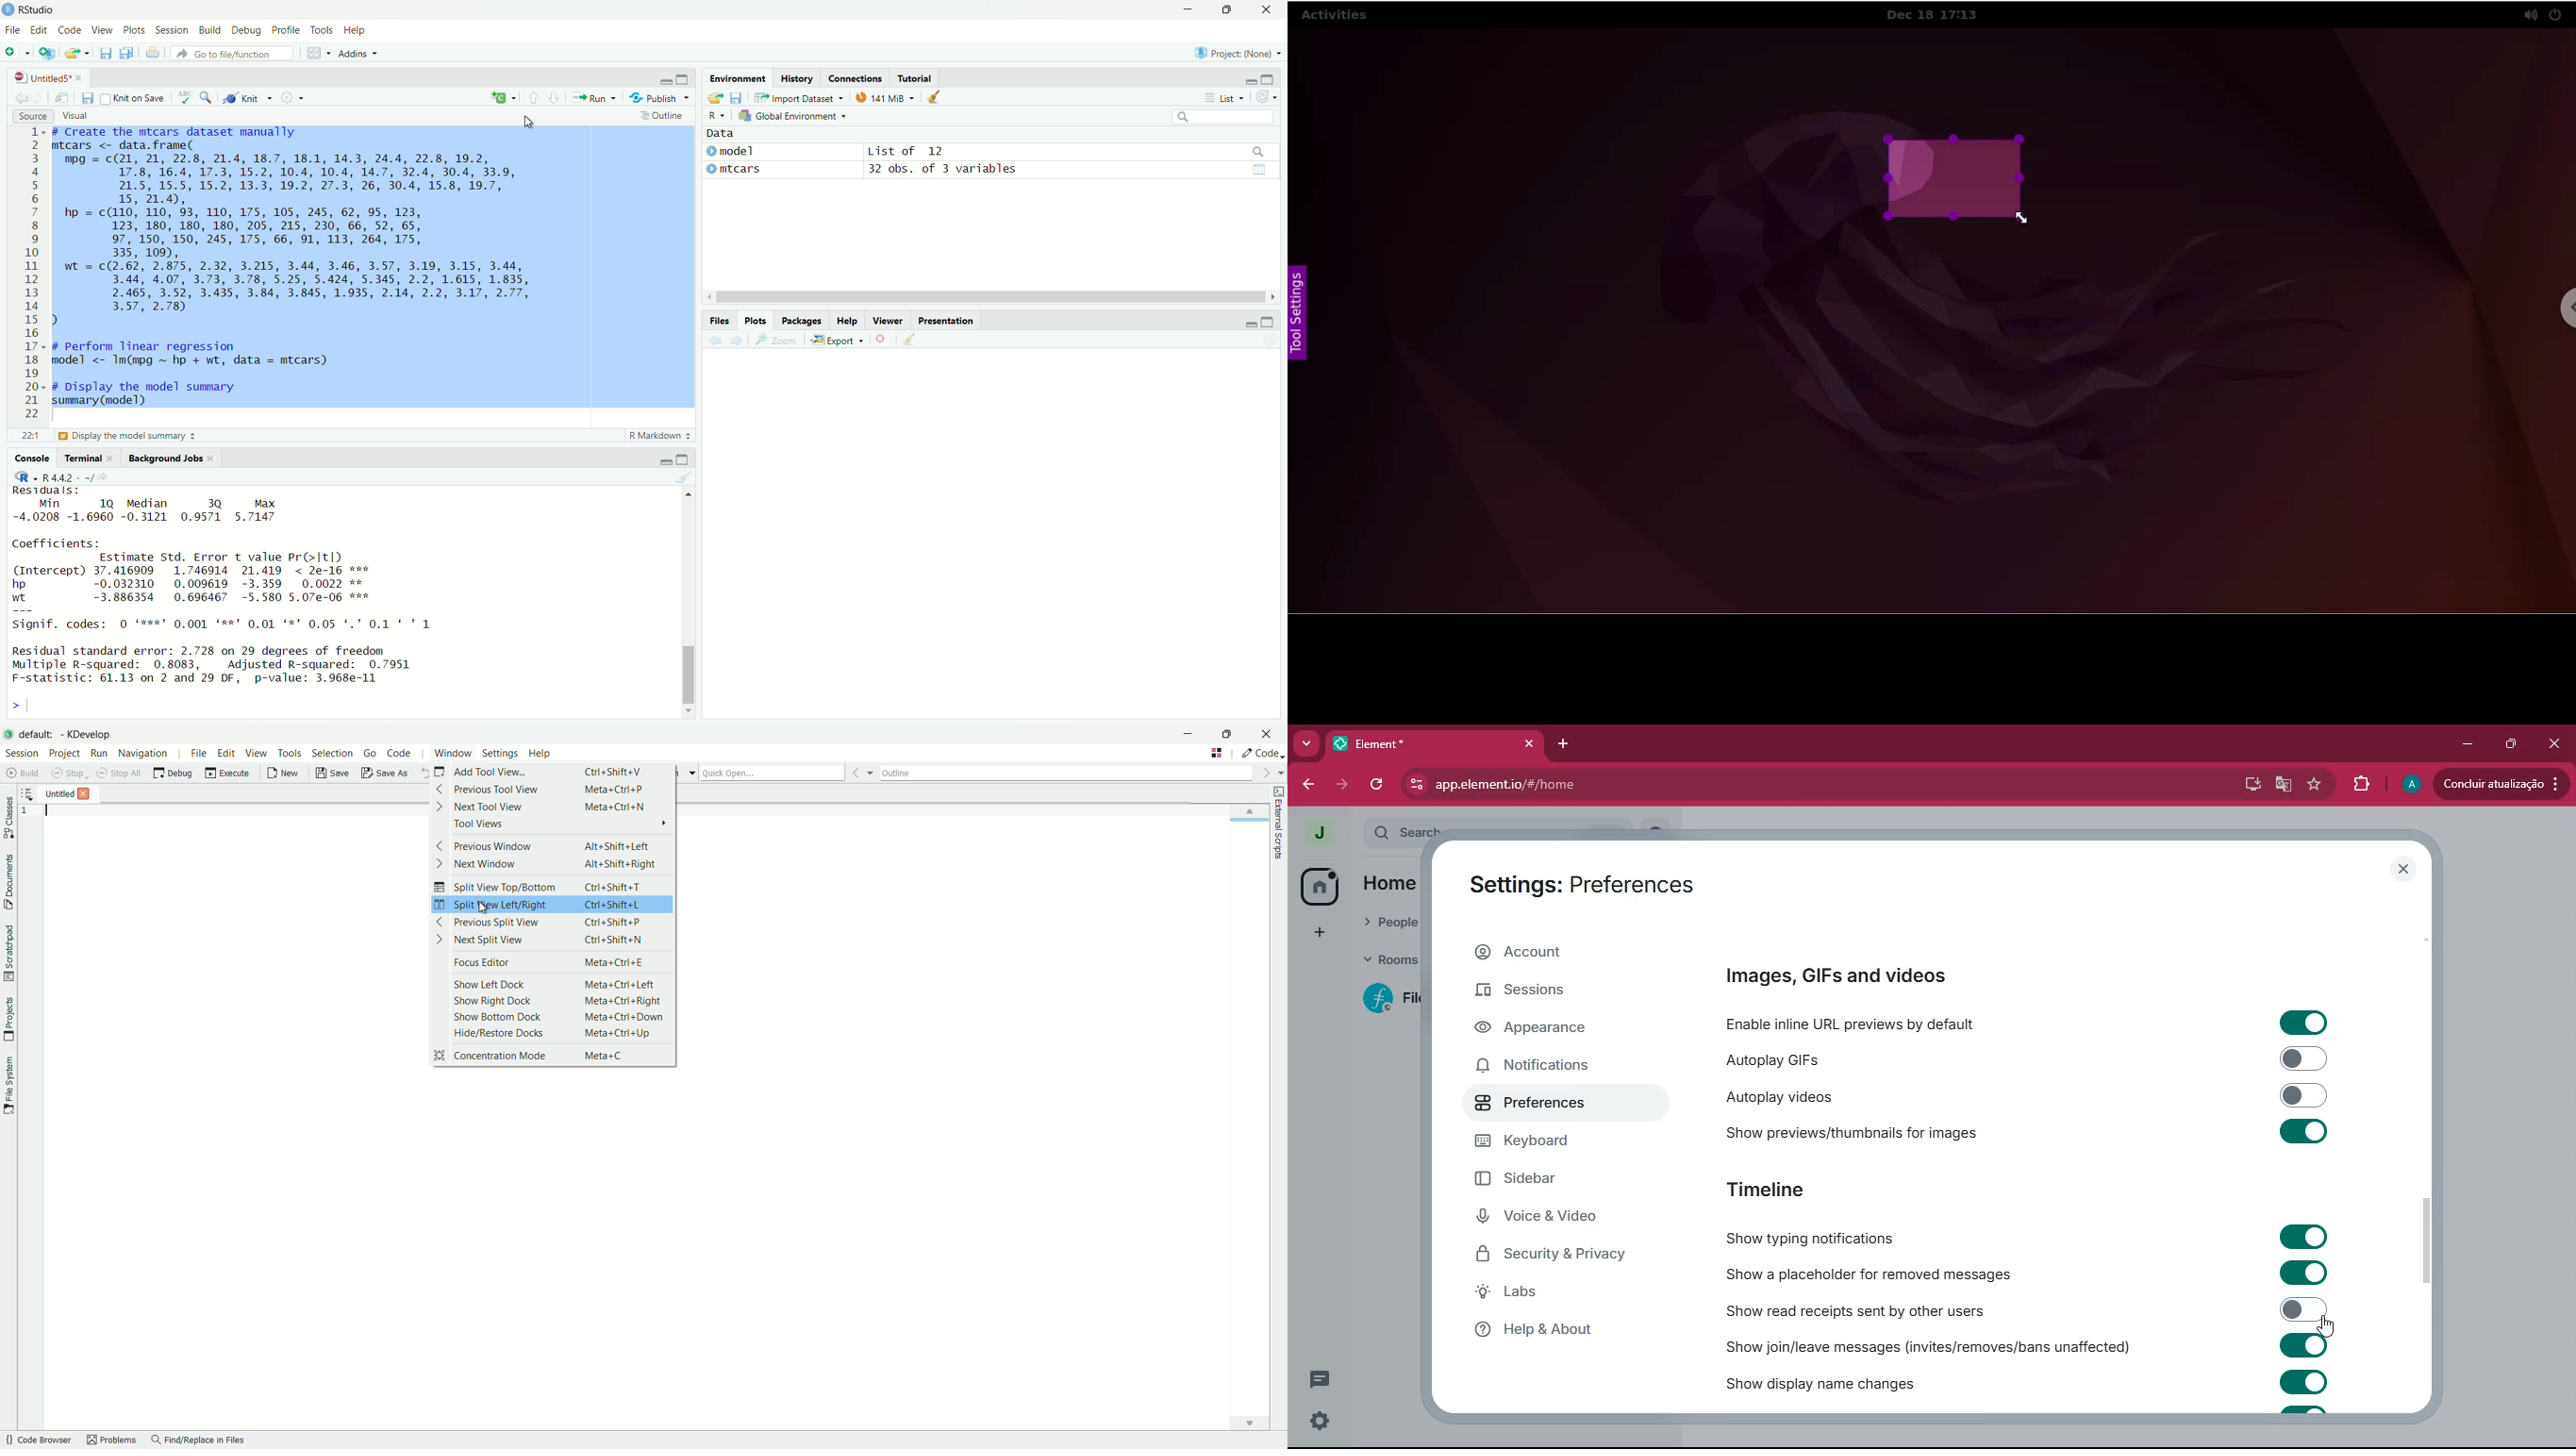 This screenshot has height=1456, width=2576. What do you see at coordinates (891, 321) in the screenshot?
I see `Viewer` at bounding box center [891, 321].